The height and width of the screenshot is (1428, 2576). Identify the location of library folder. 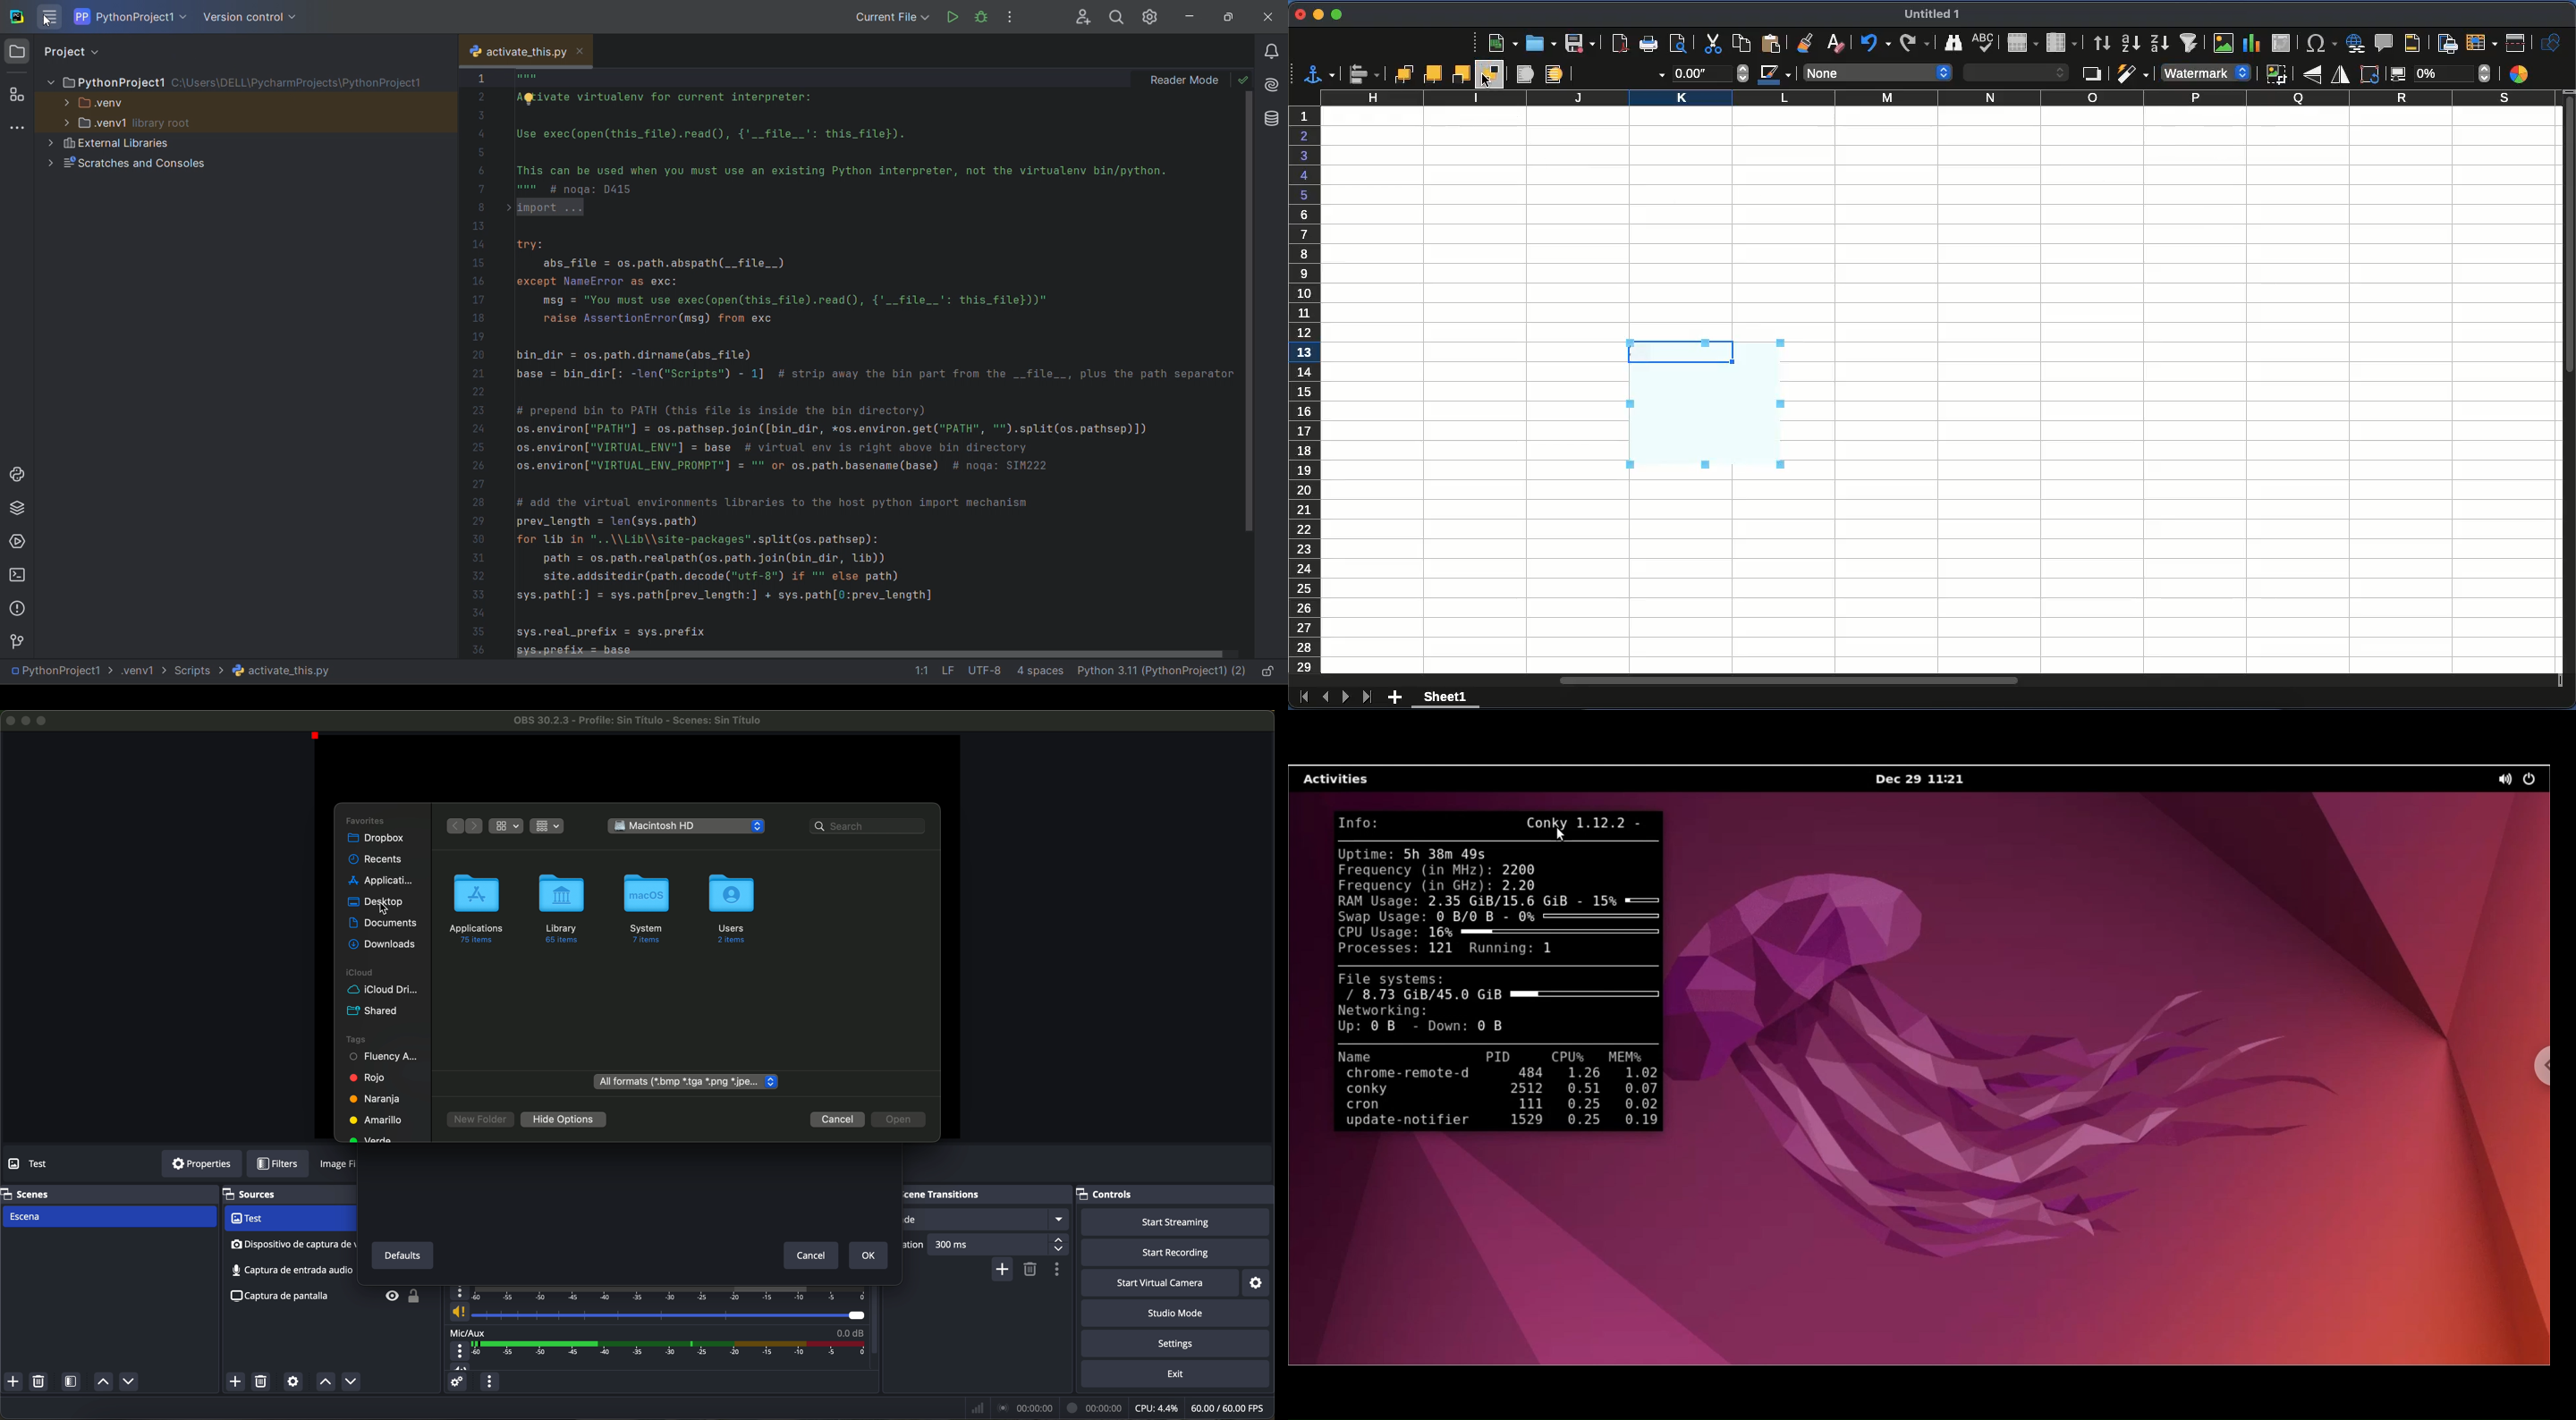
(563, 910).